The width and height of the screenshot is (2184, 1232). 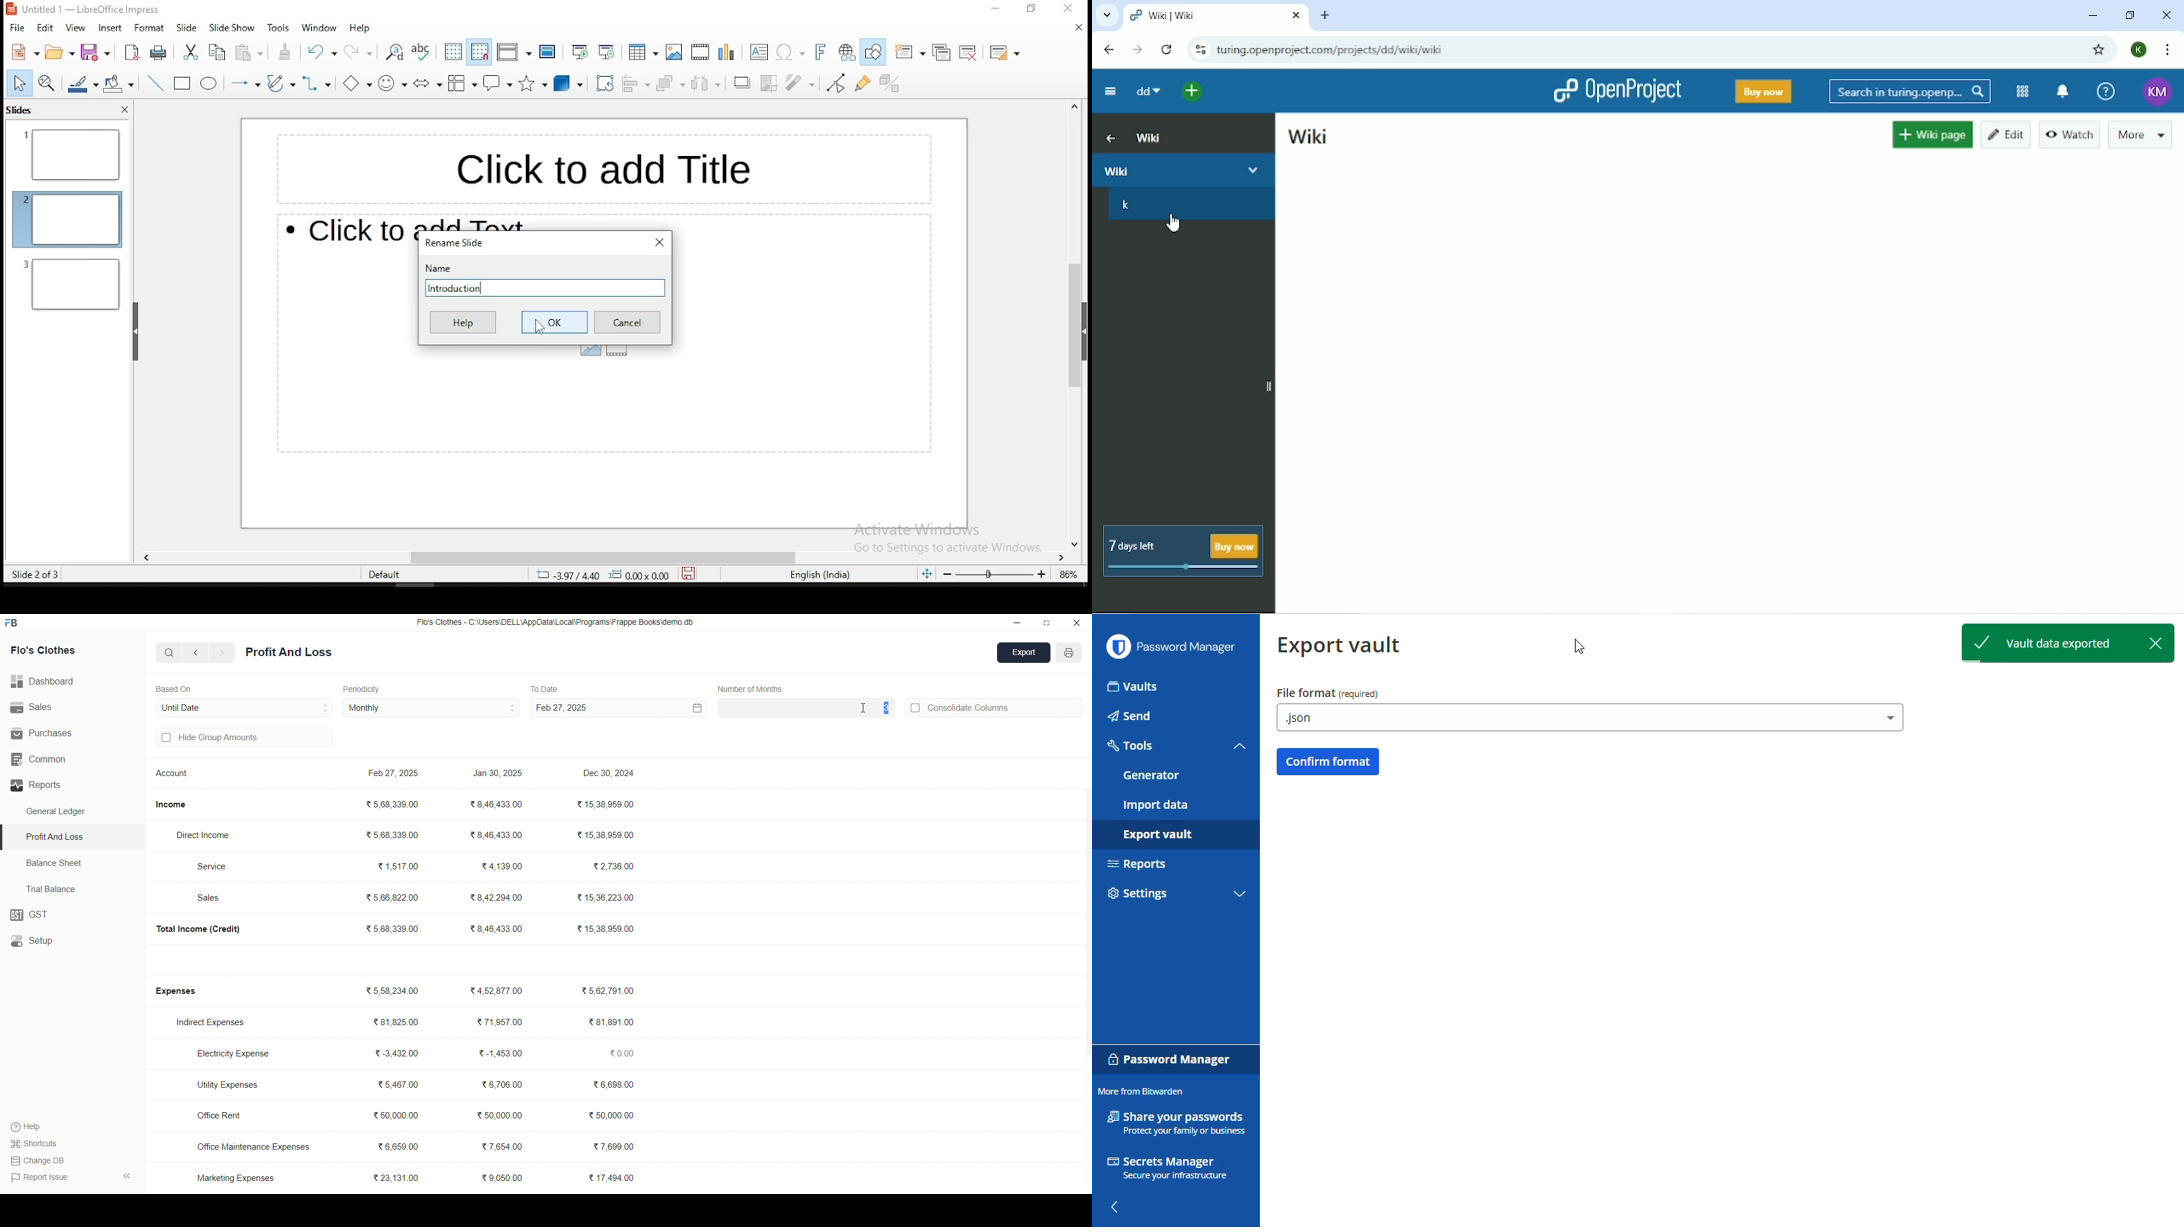 What do you see at coordinates (1170, 1058) in the screenshot?
I see `password manager` at bounding box center [1170, 1058].